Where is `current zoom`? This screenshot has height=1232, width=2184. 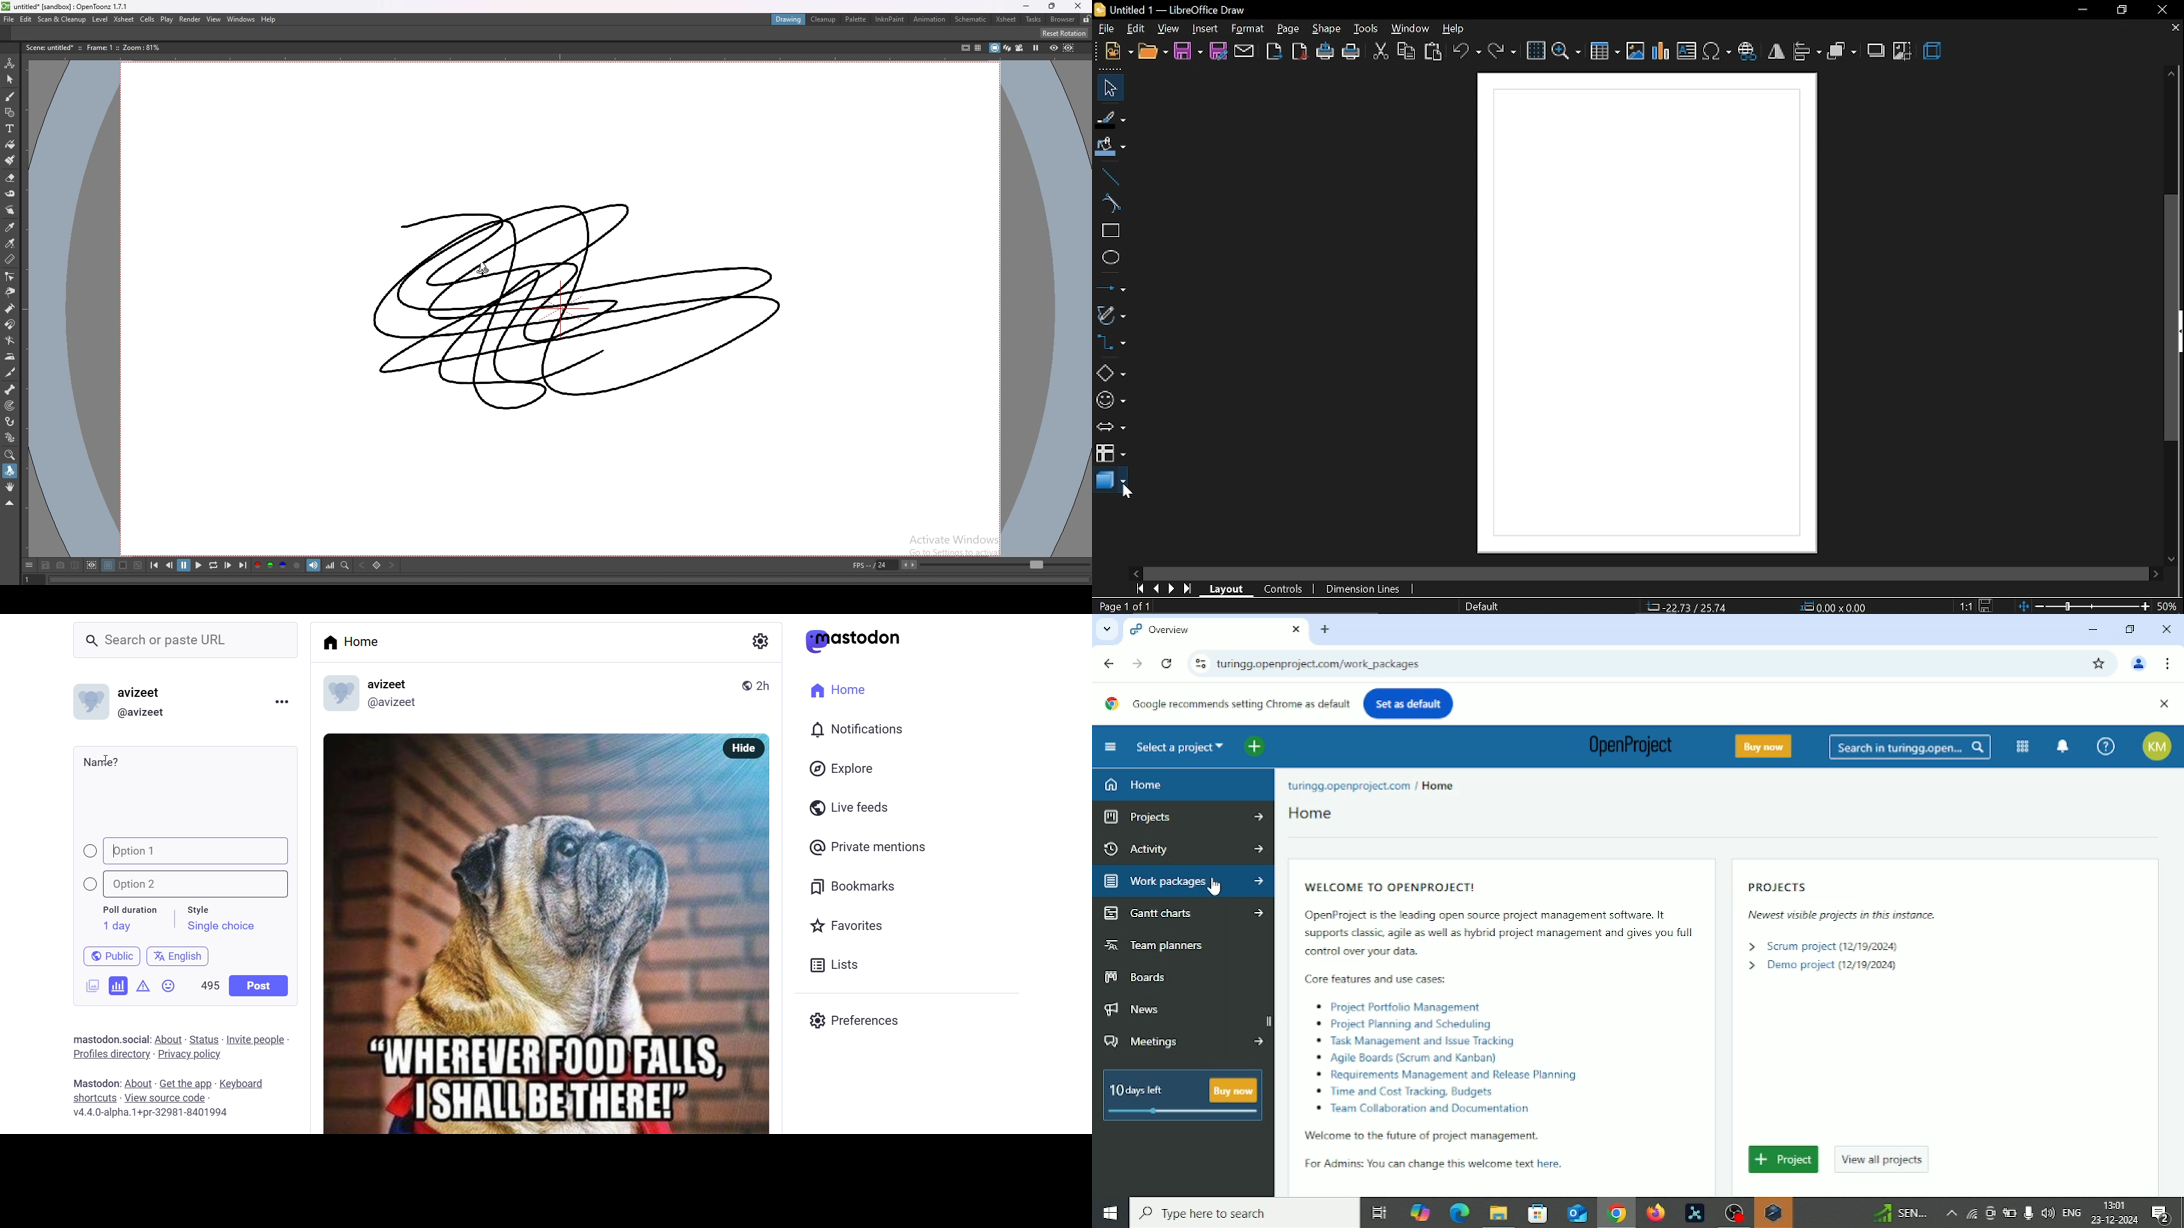 current zoom is located at coordinates (2169, 606).